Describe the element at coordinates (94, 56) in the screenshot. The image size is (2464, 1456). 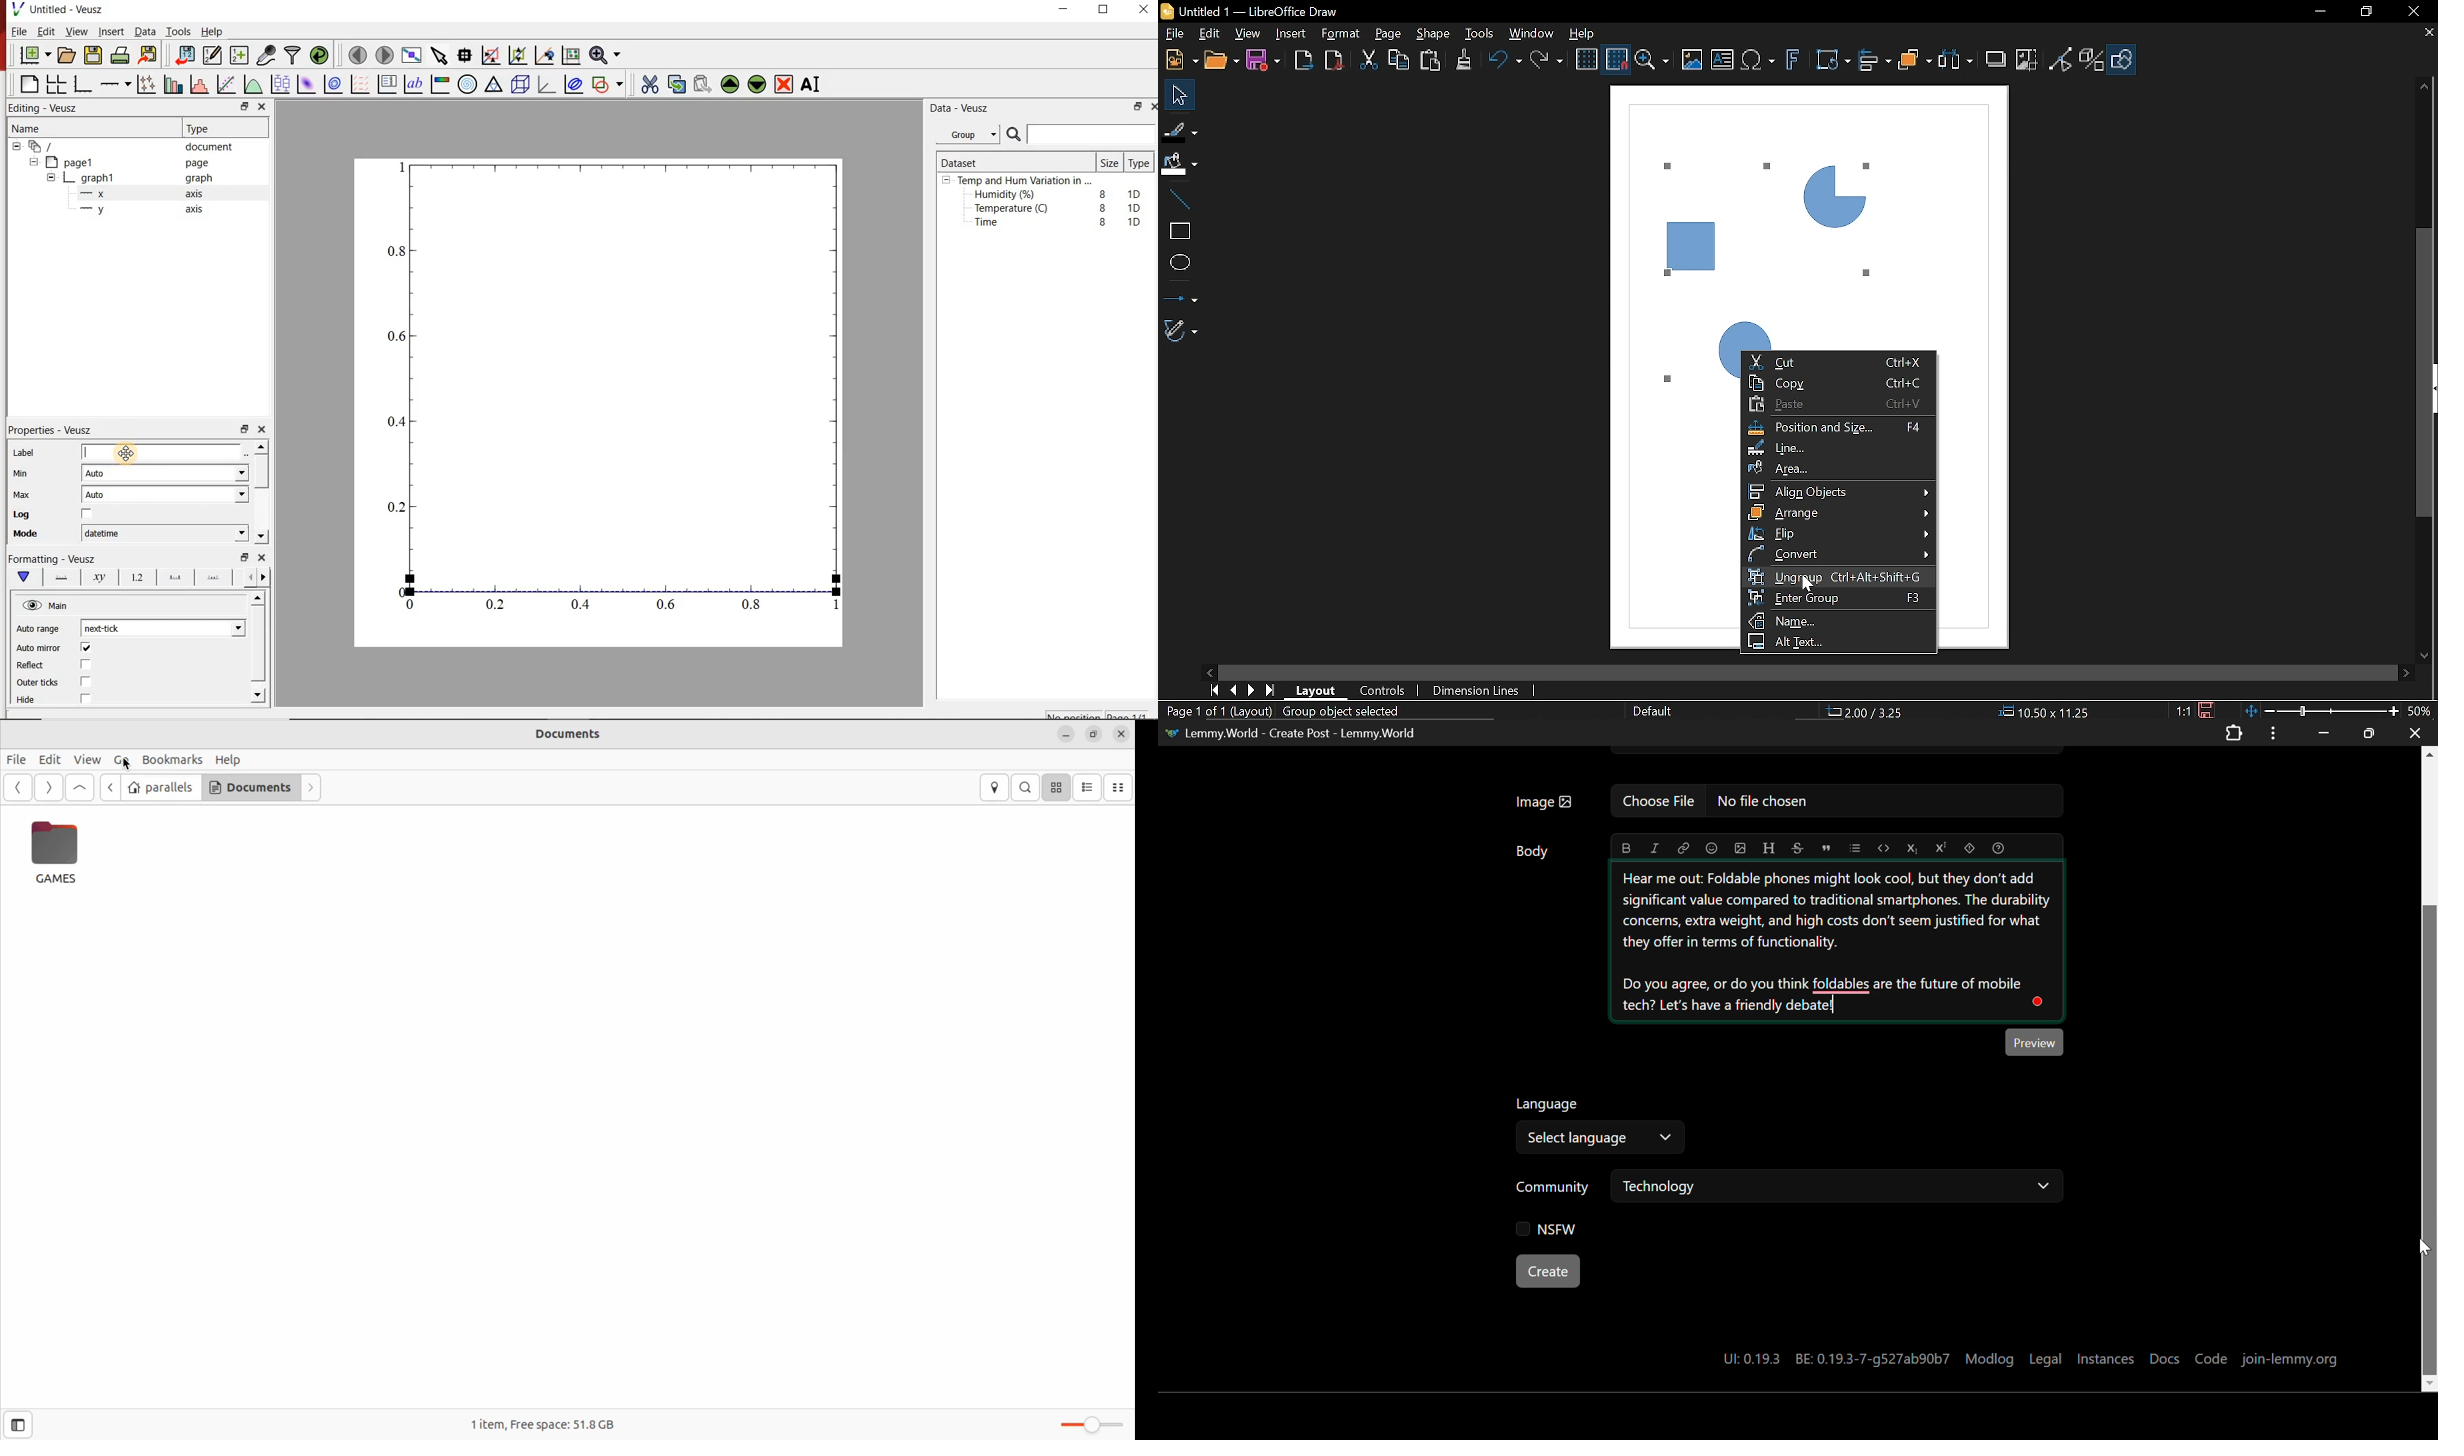
I see `save the document` at that location.